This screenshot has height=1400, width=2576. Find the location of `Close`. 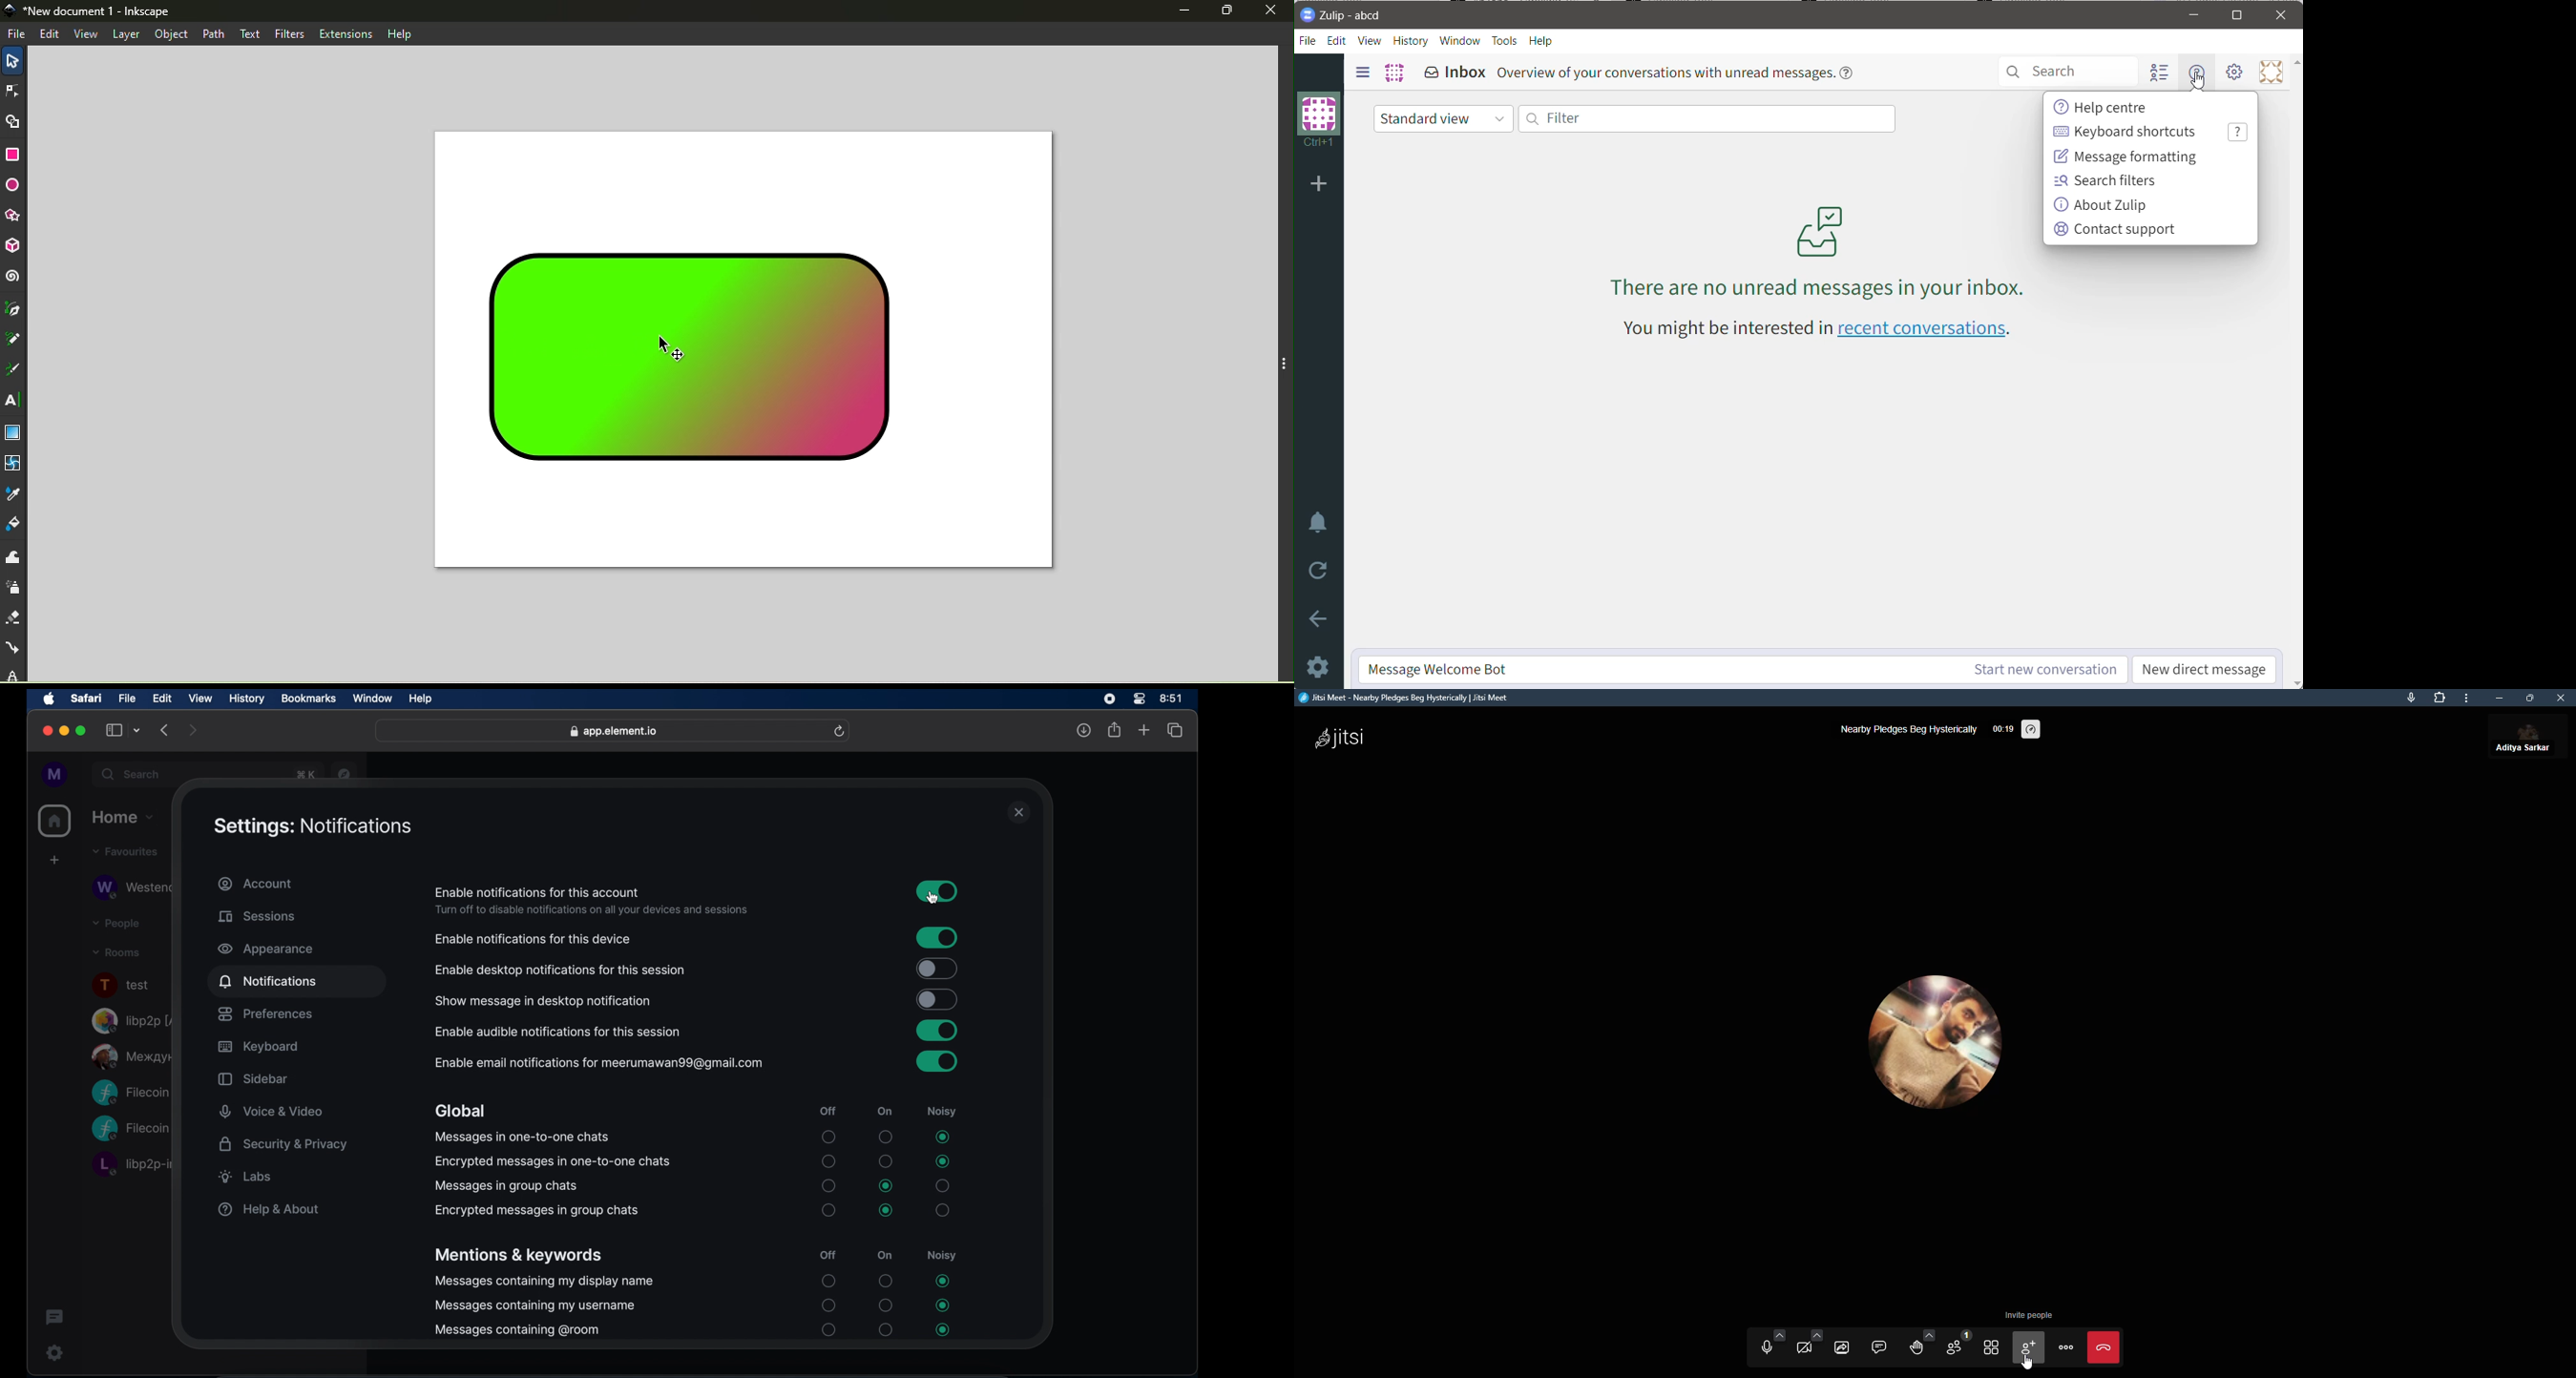

Close is located at coordinates (2283, 13).